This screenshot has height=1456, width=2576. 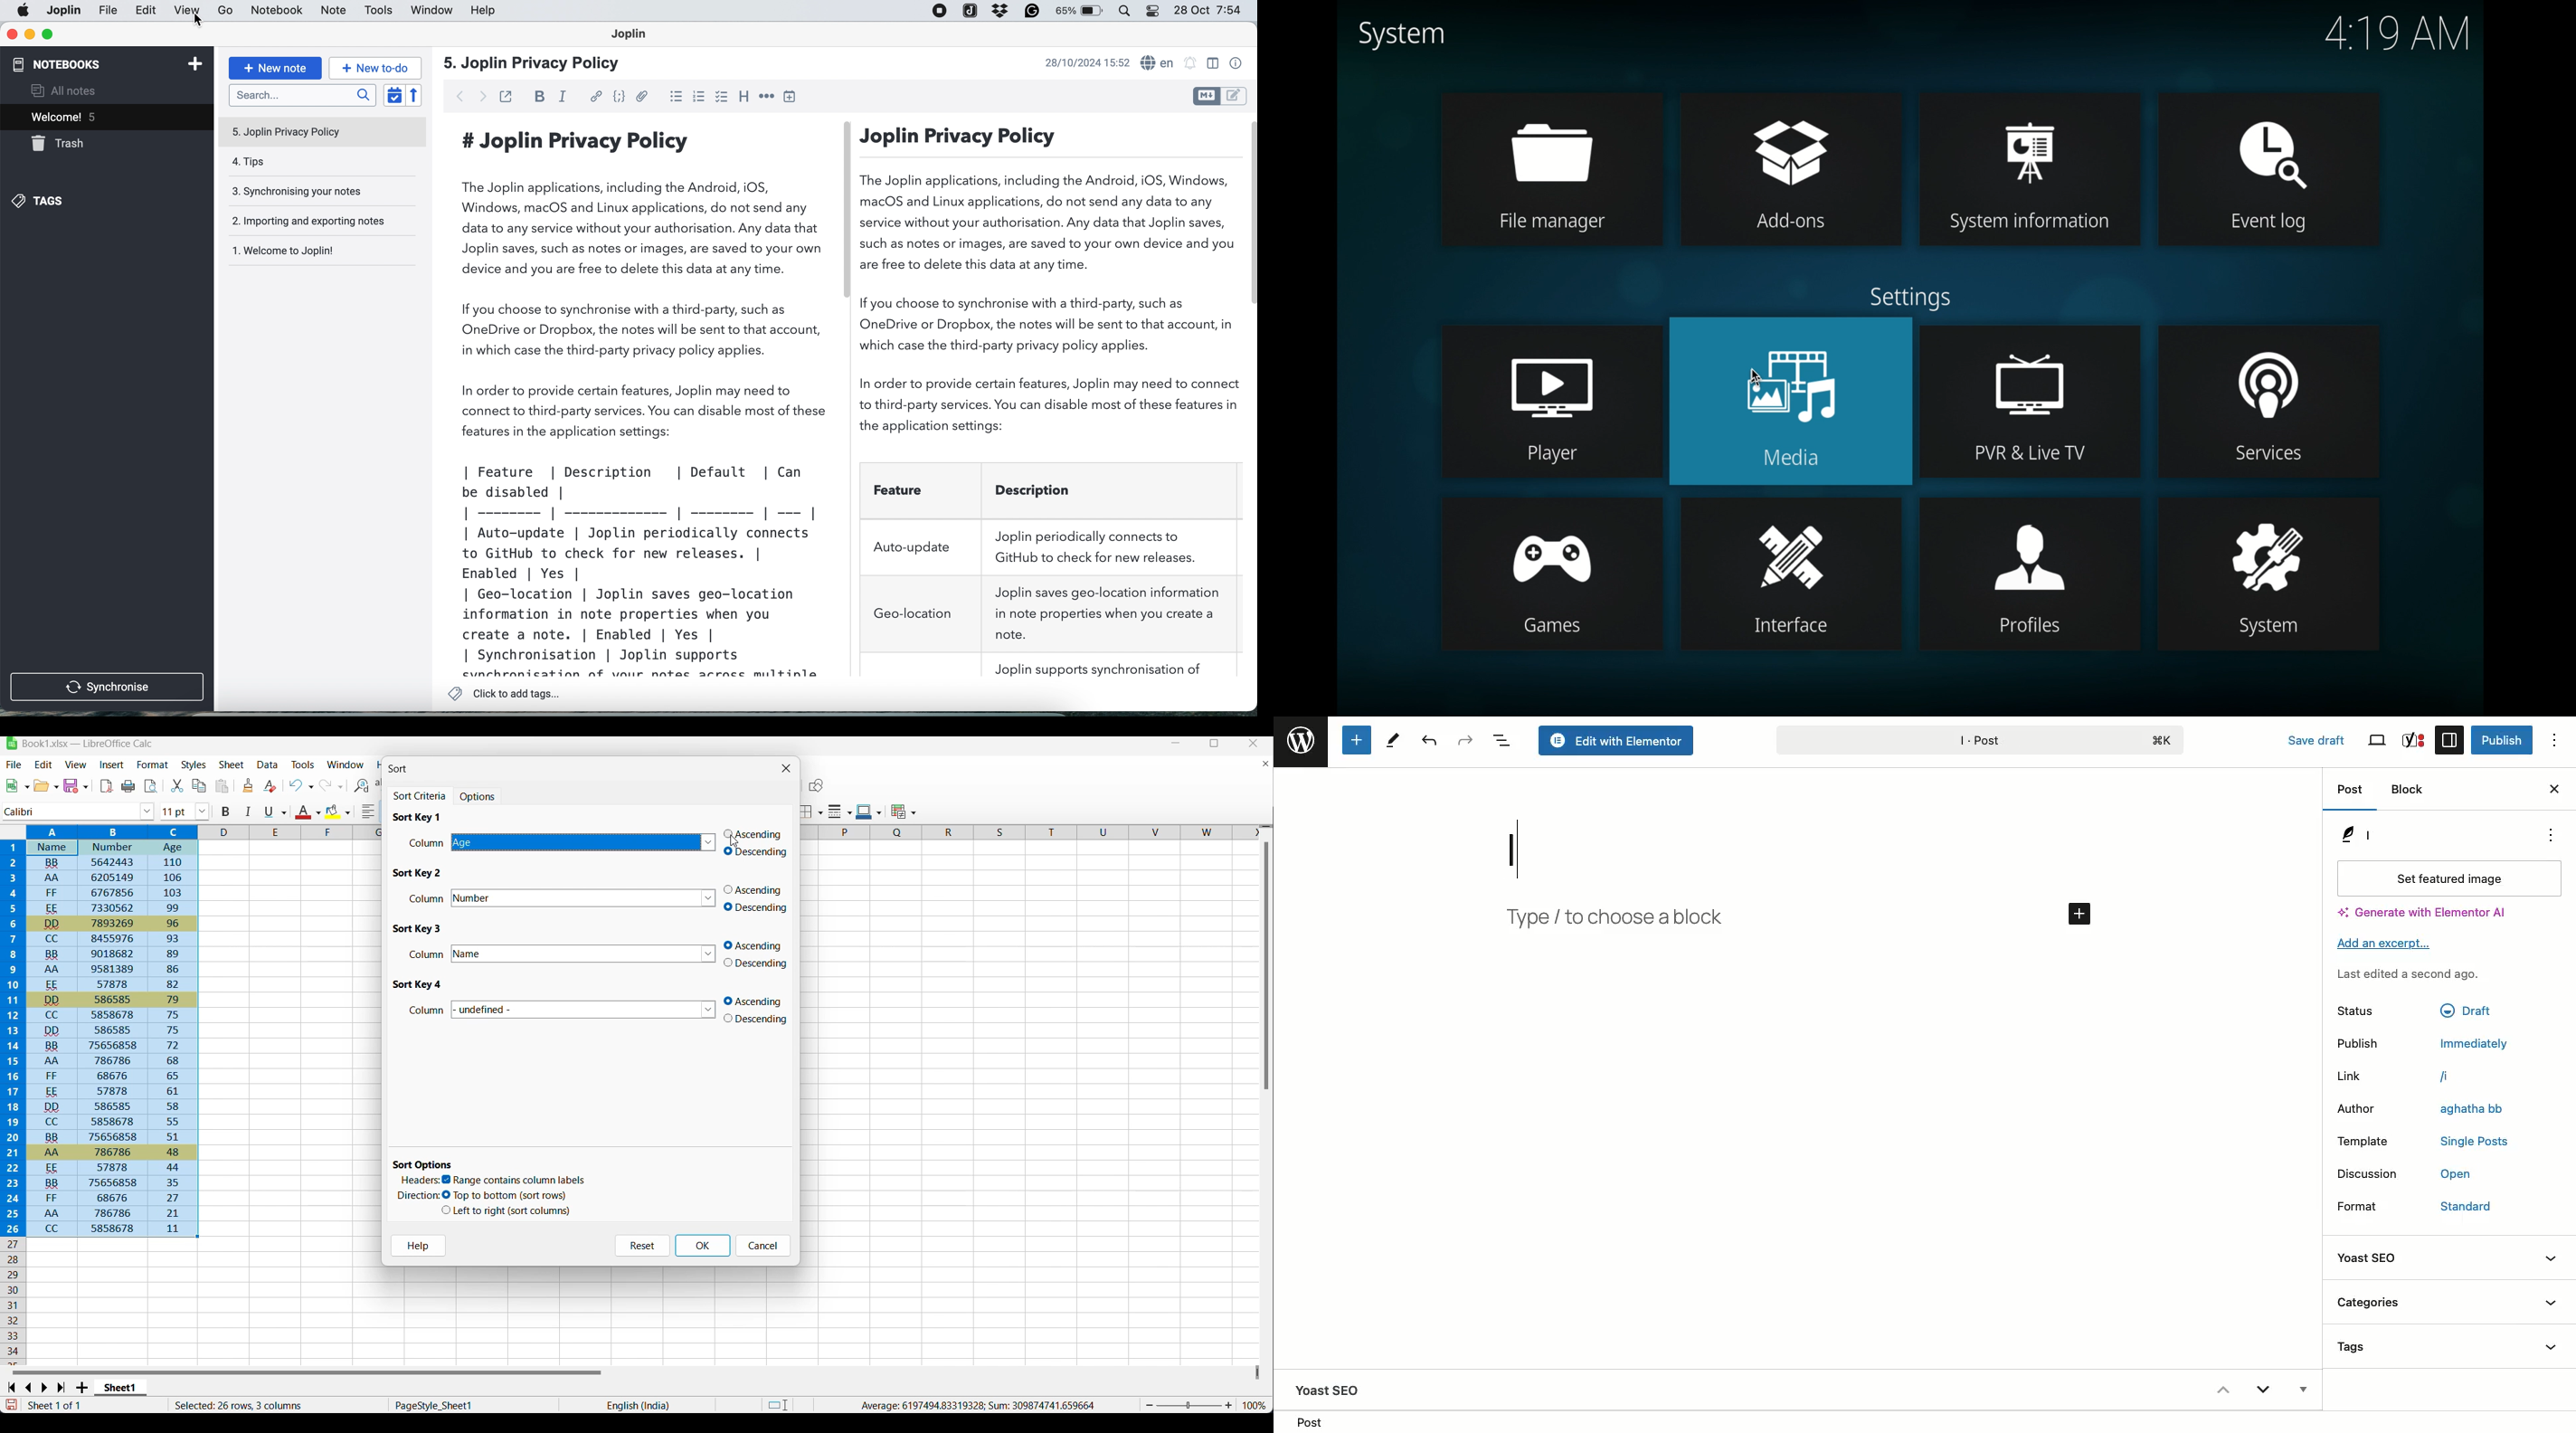 What do you see at coordinates (2562, 741) in the screenshot?
I see `Options` at bounding box center [2562, 741].